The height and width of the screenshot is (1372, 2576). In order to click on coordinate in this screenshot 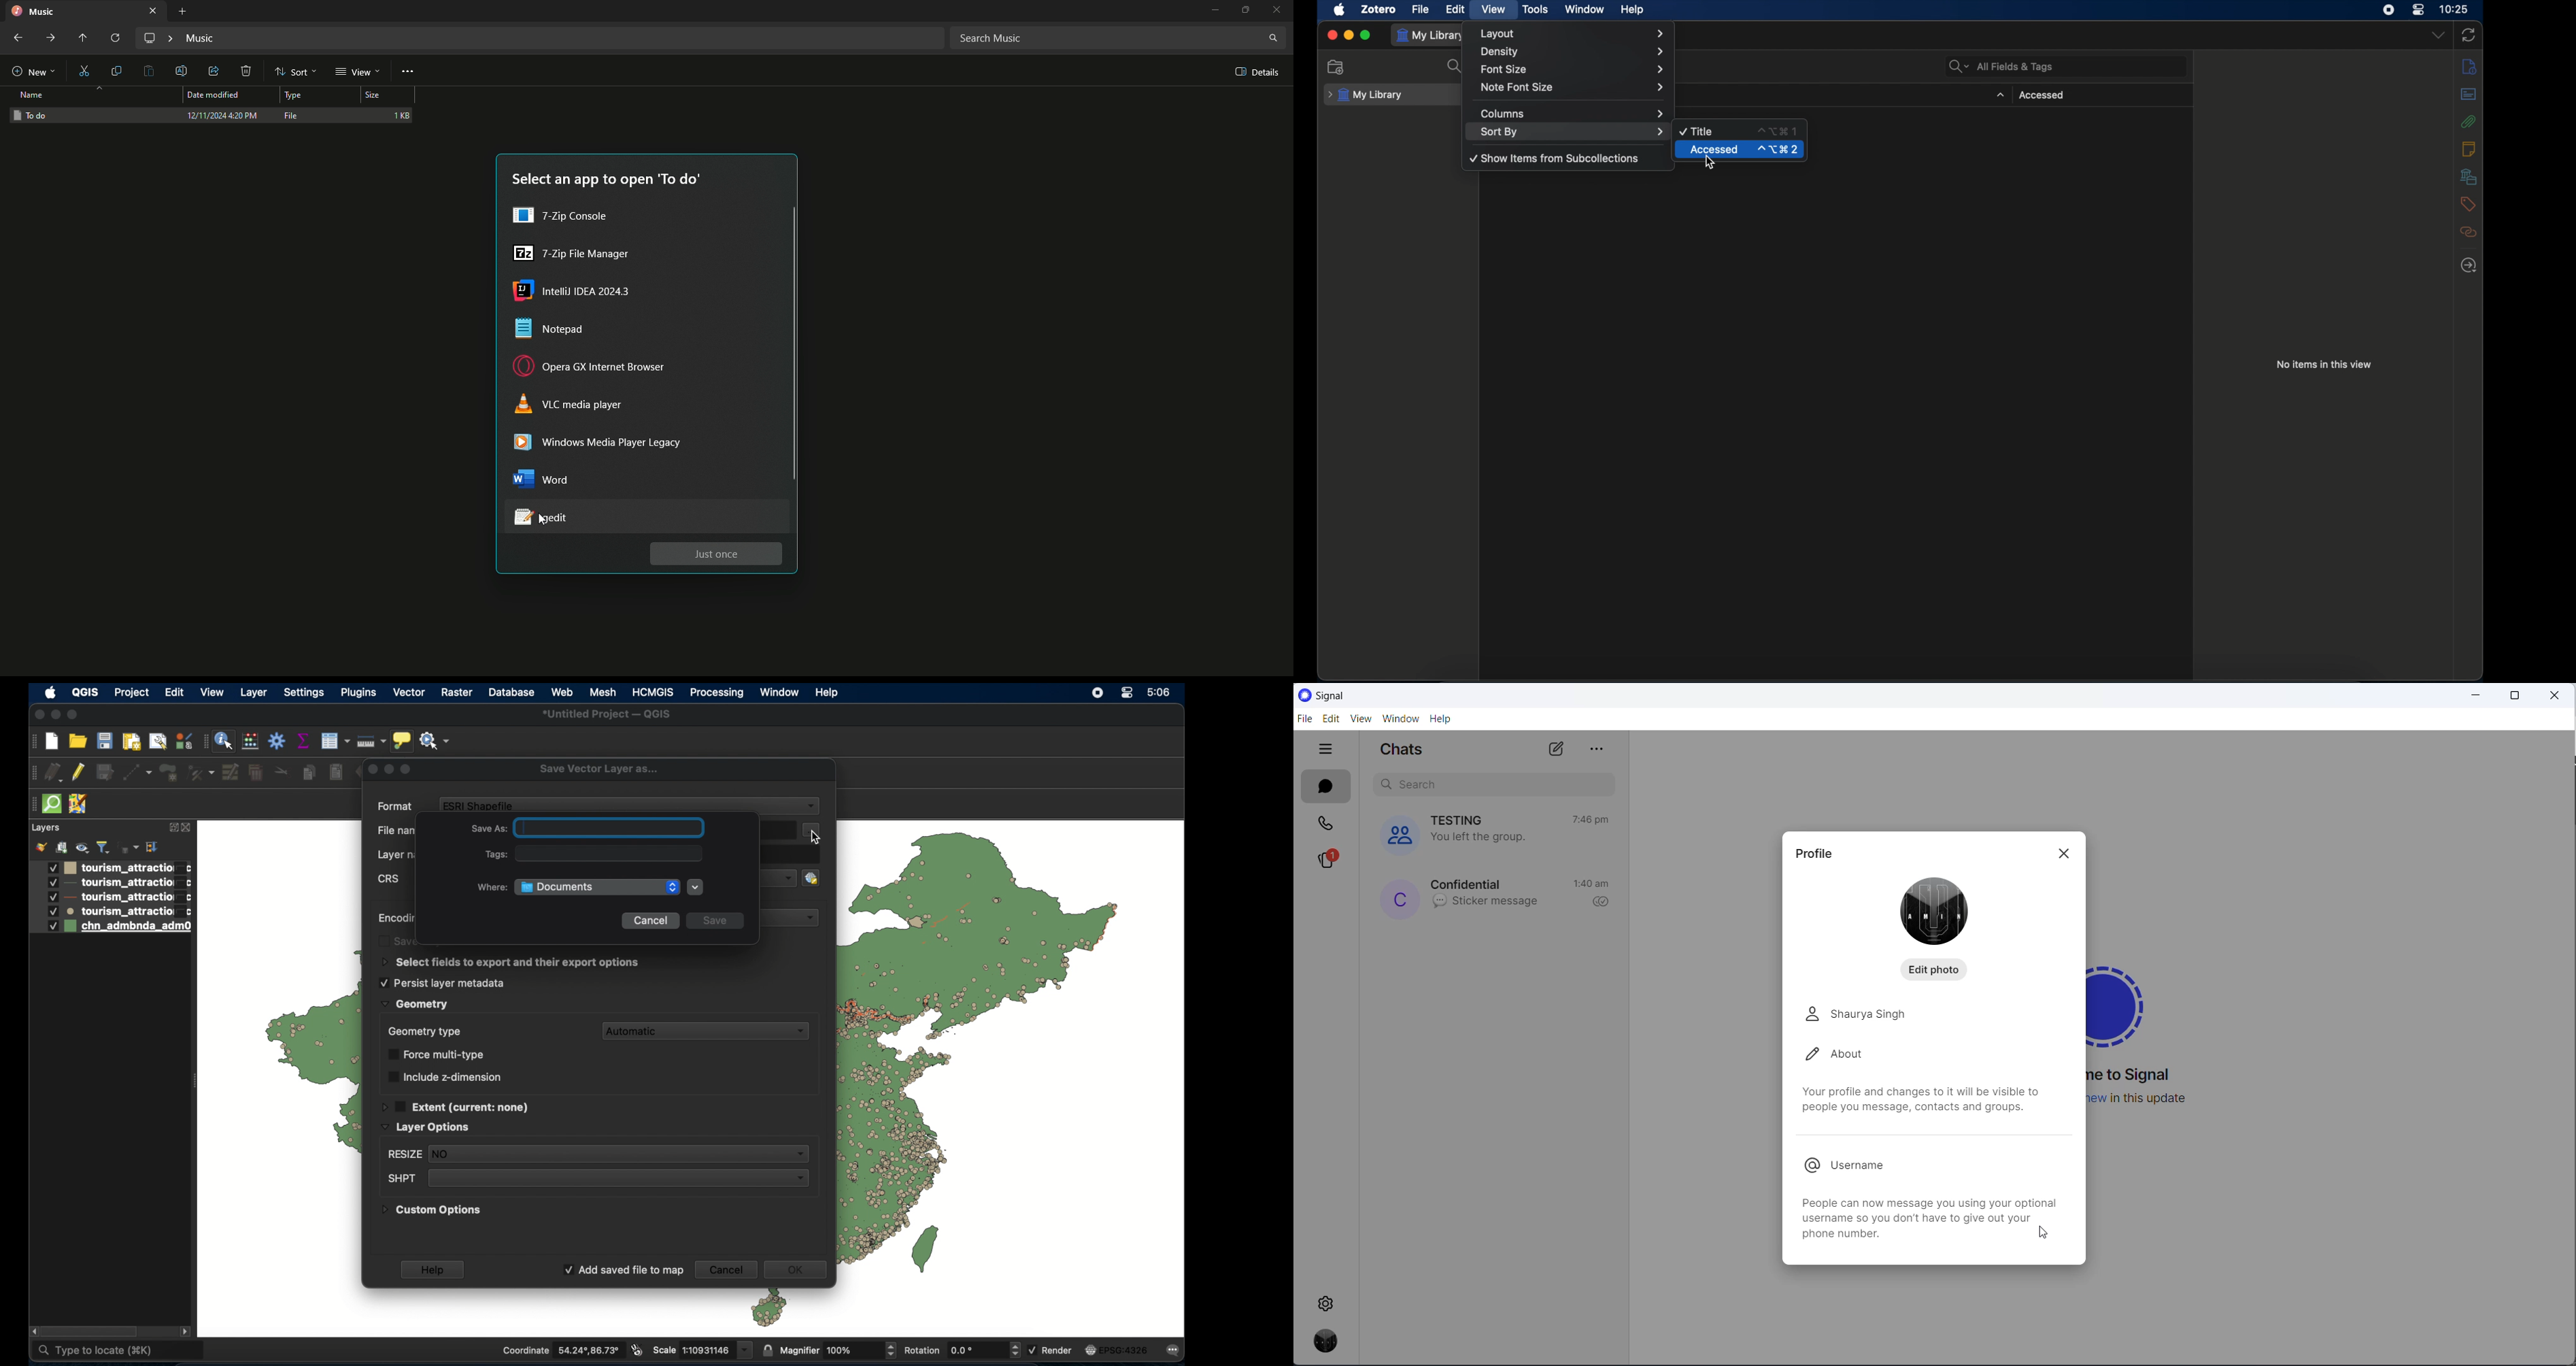, I will do `click(562, 1350)`.